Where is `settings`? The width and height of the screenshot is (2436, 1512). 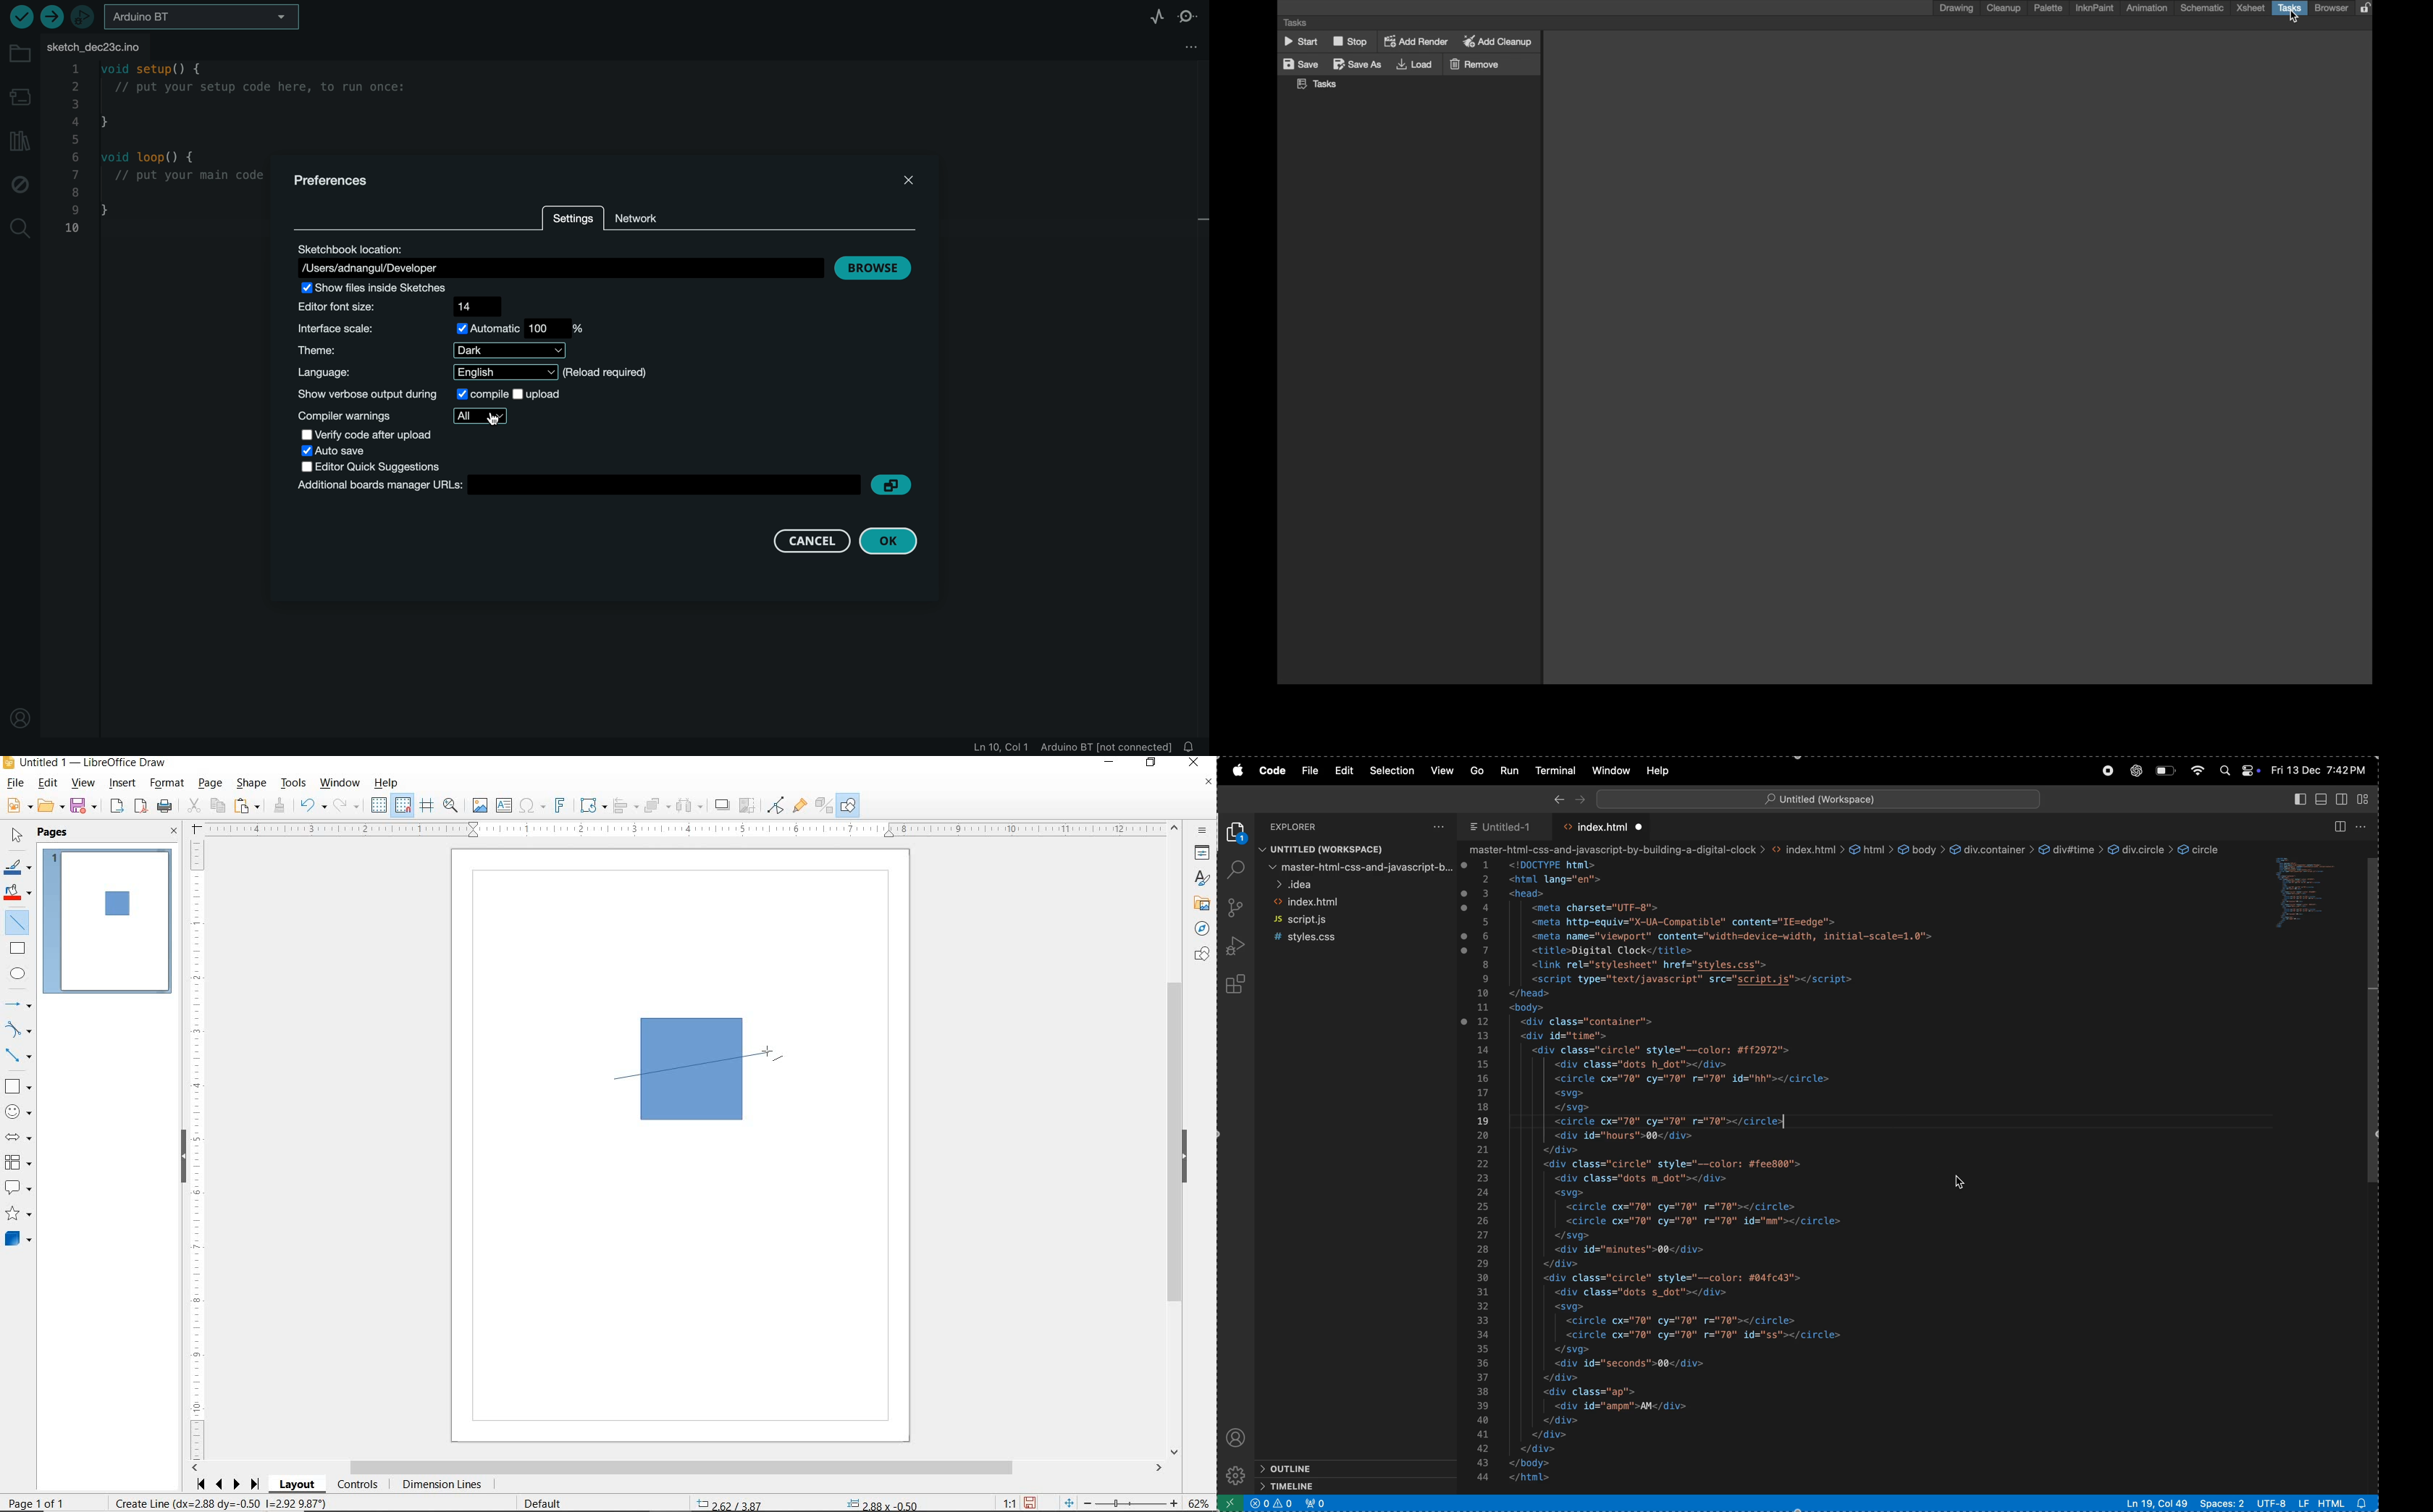
settings is located at coordinates (1234, 1475).